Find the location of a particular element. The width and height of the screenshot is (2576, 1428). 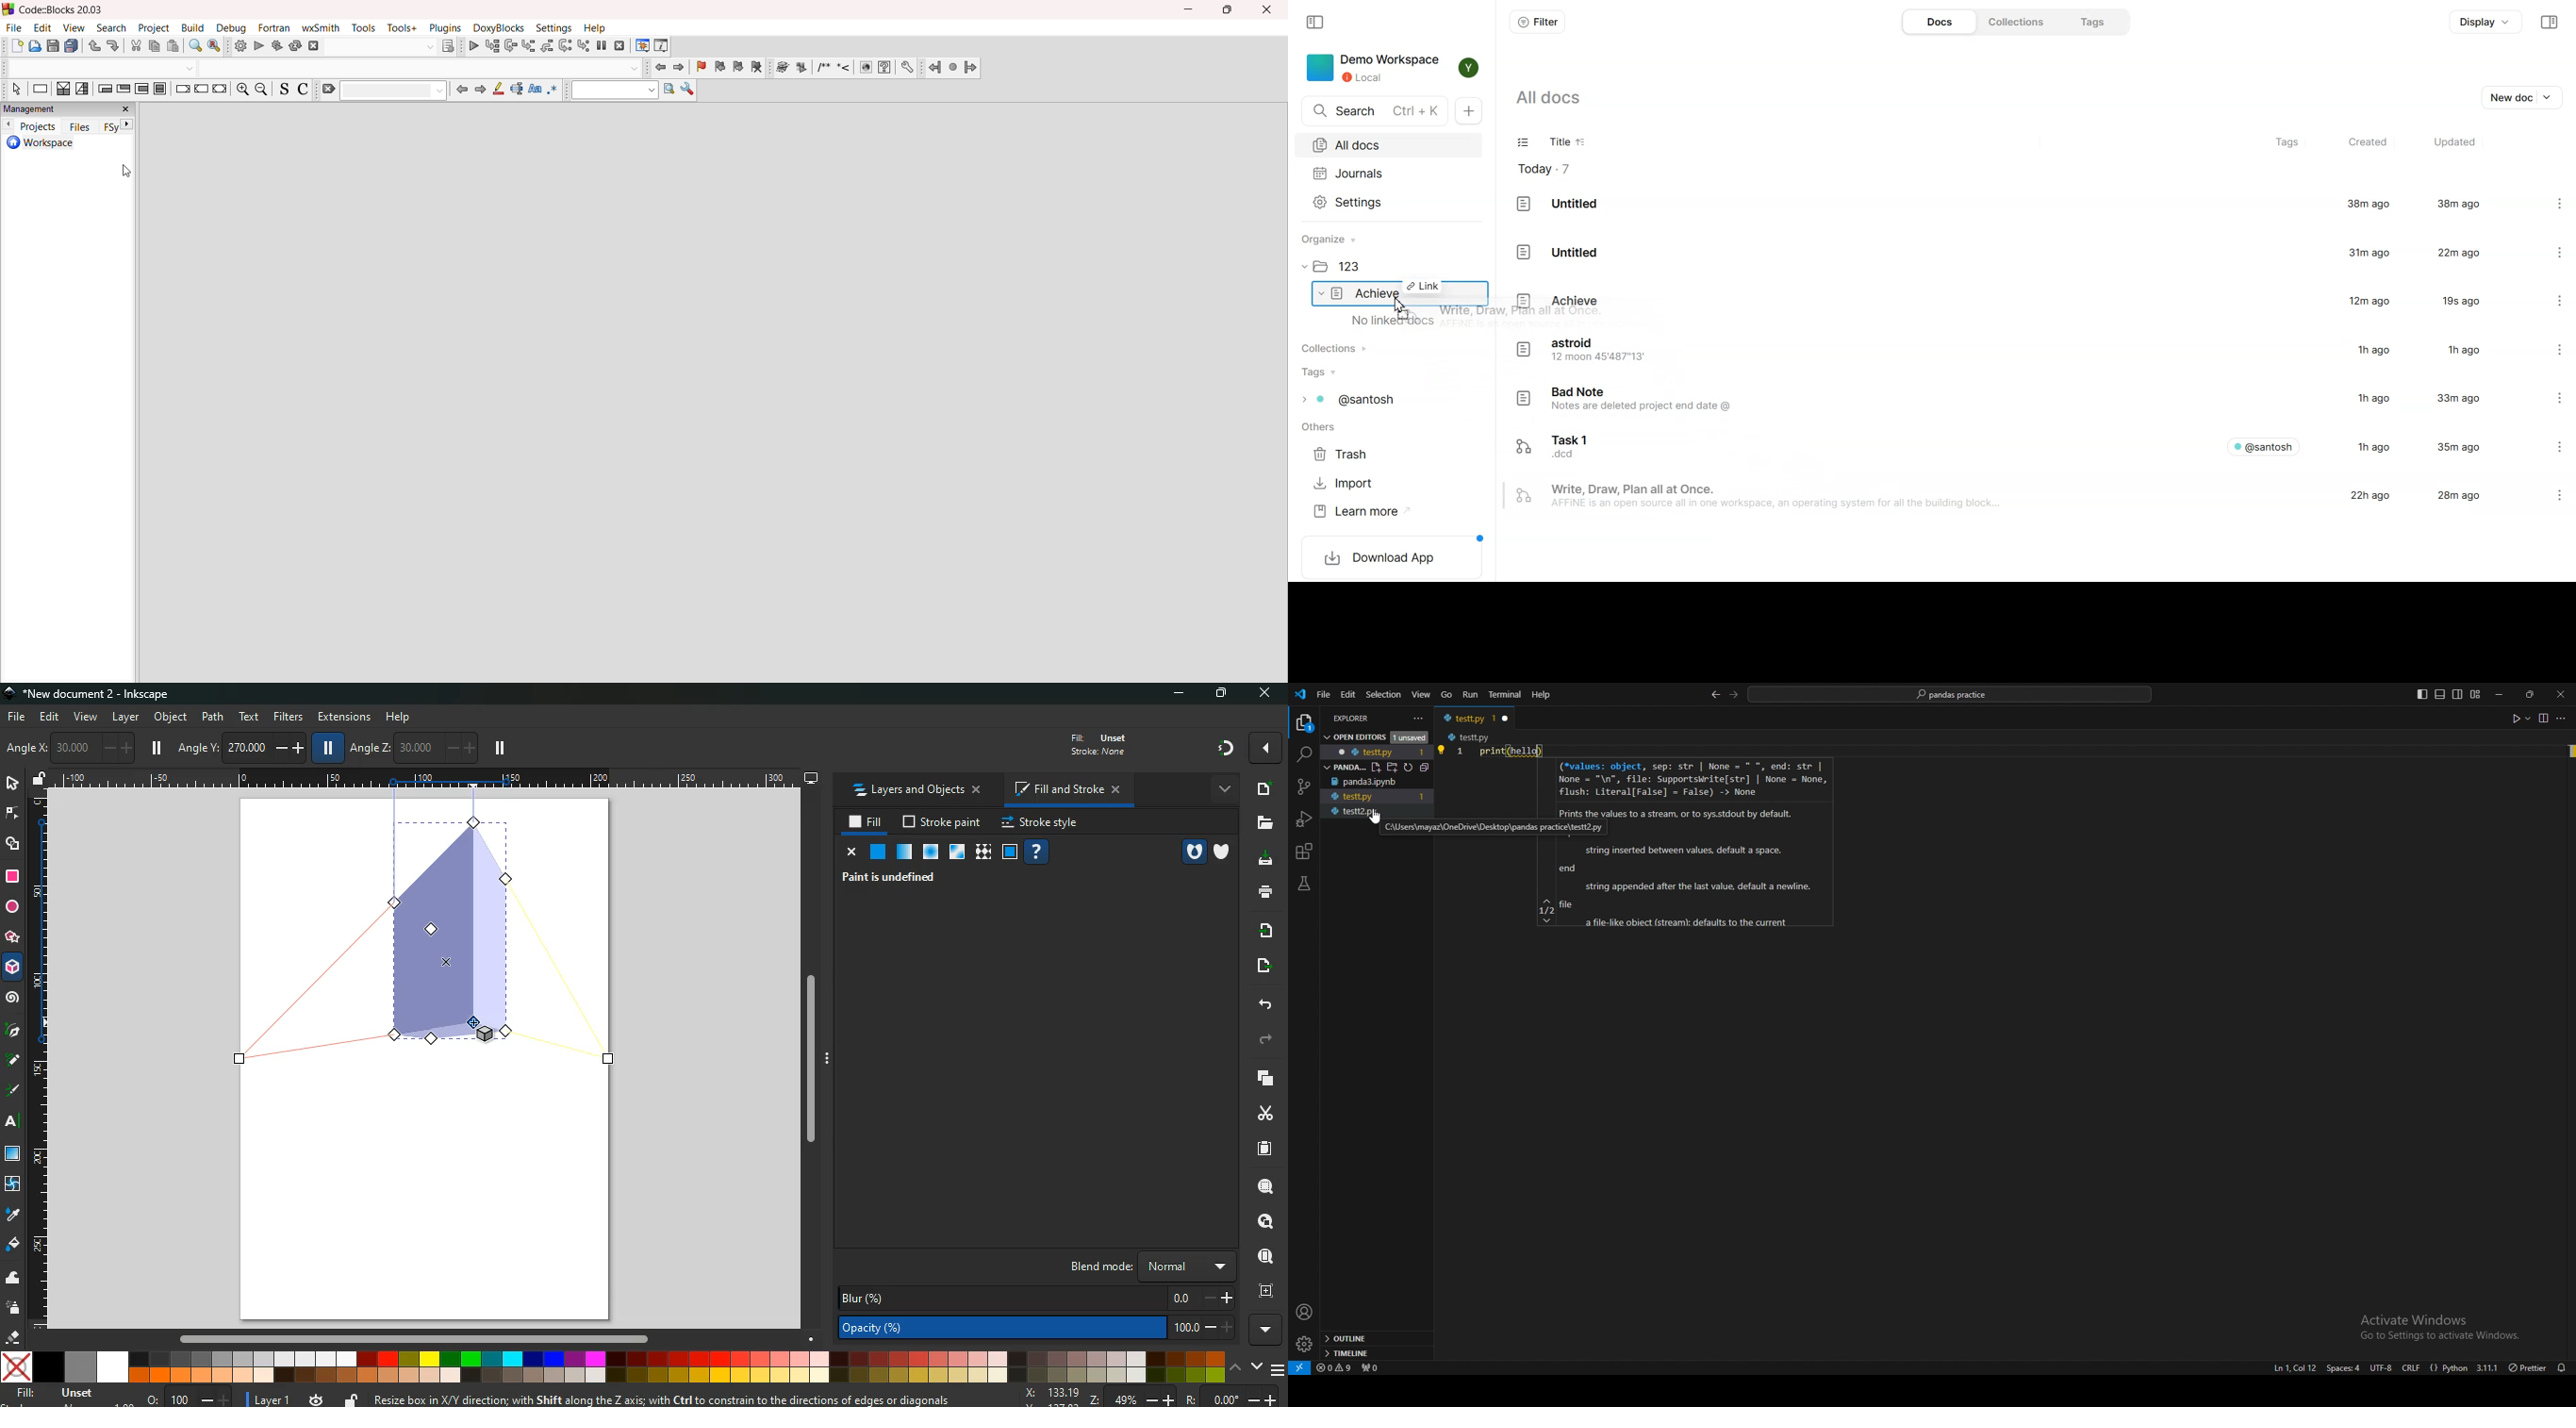

code completion is located at coordinates (321, 67).